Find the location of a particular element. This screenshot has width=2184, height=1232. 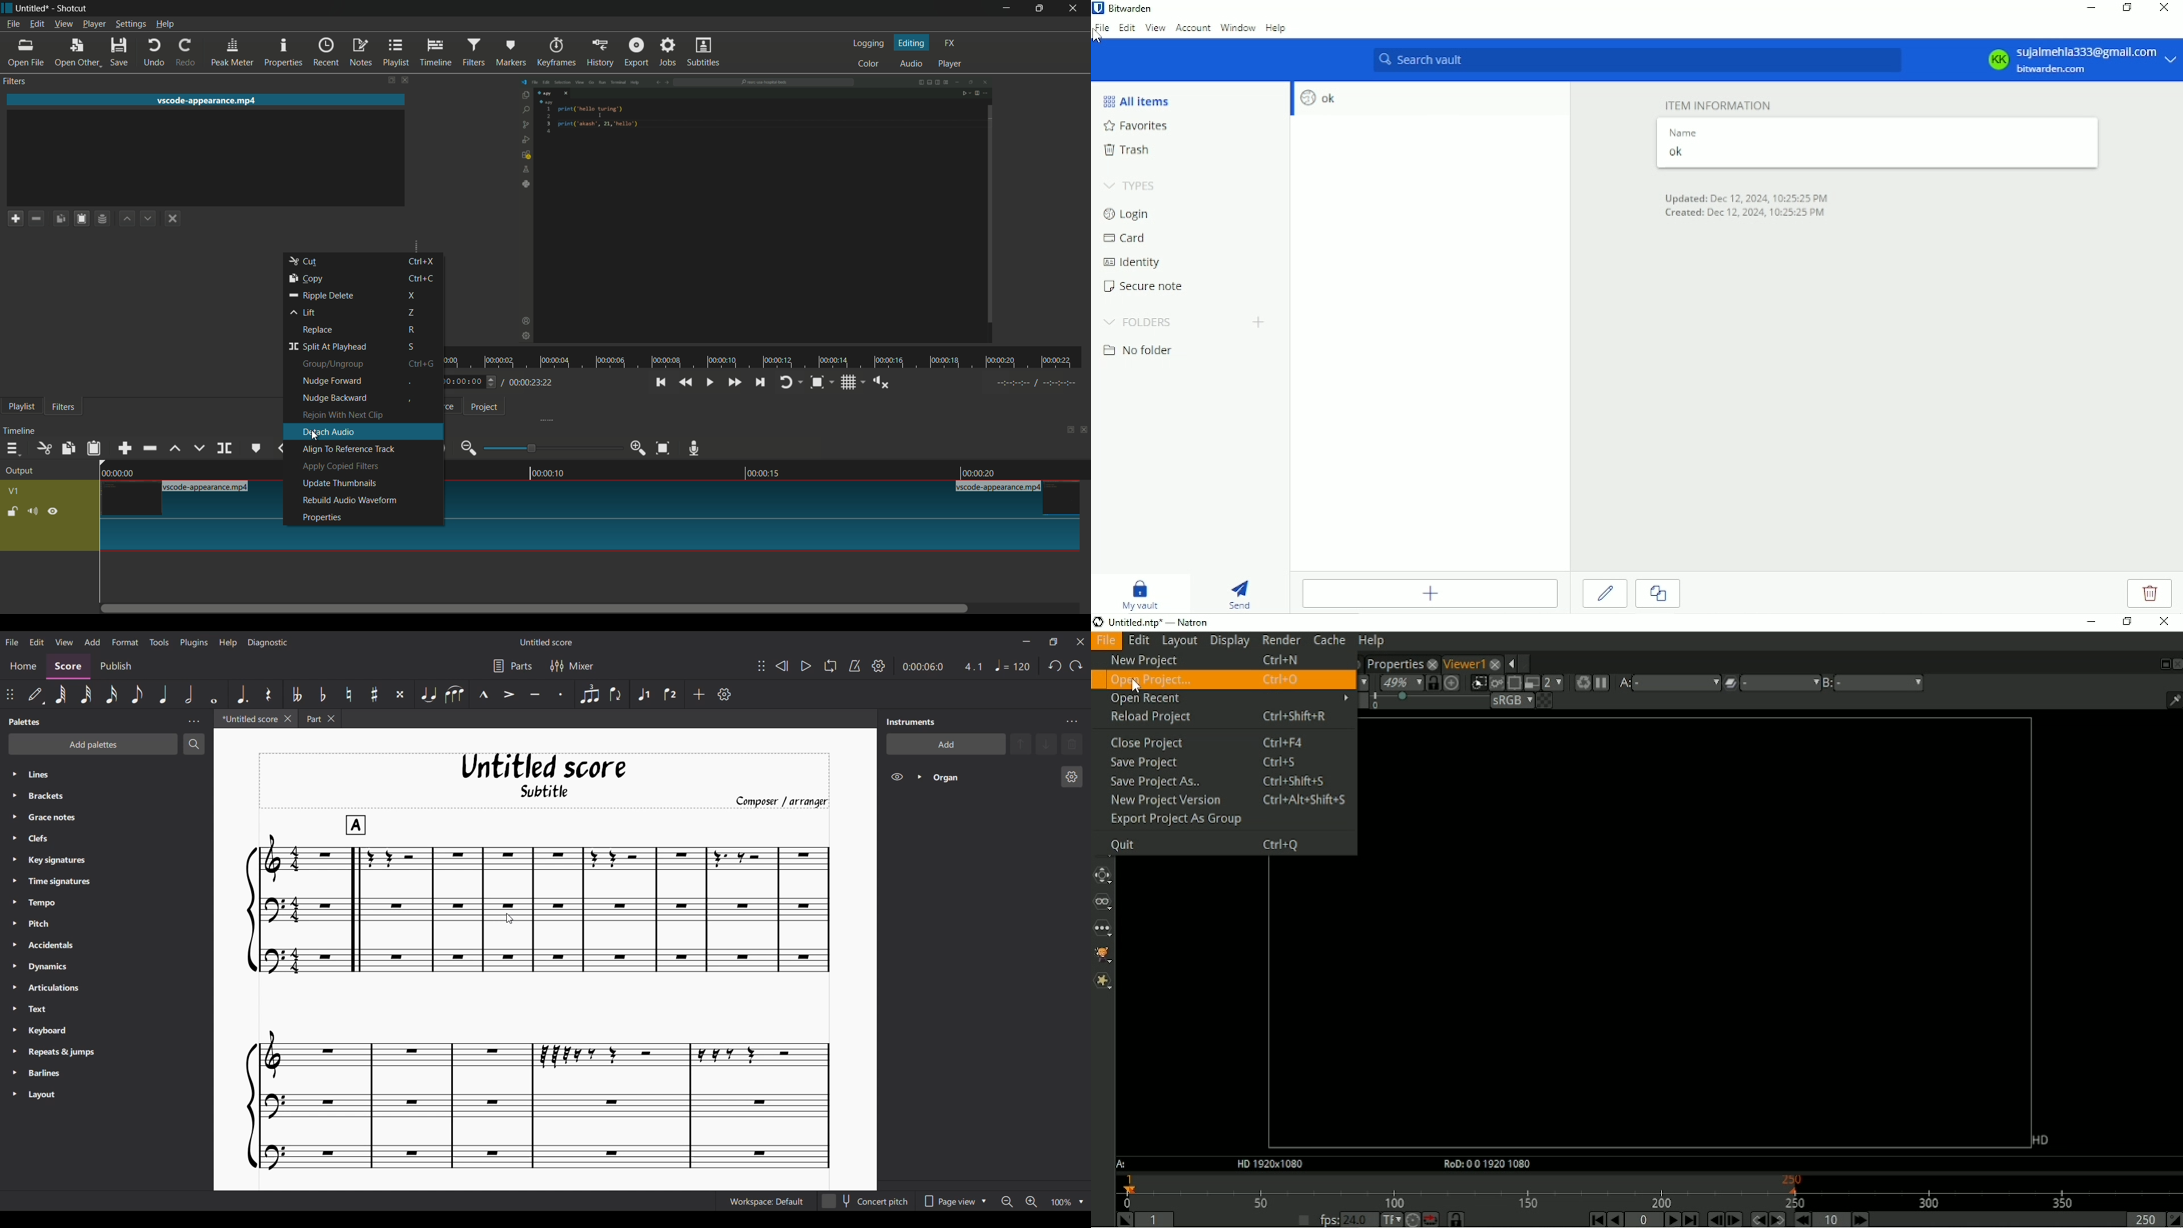

player is located at coordinates (952, 63).